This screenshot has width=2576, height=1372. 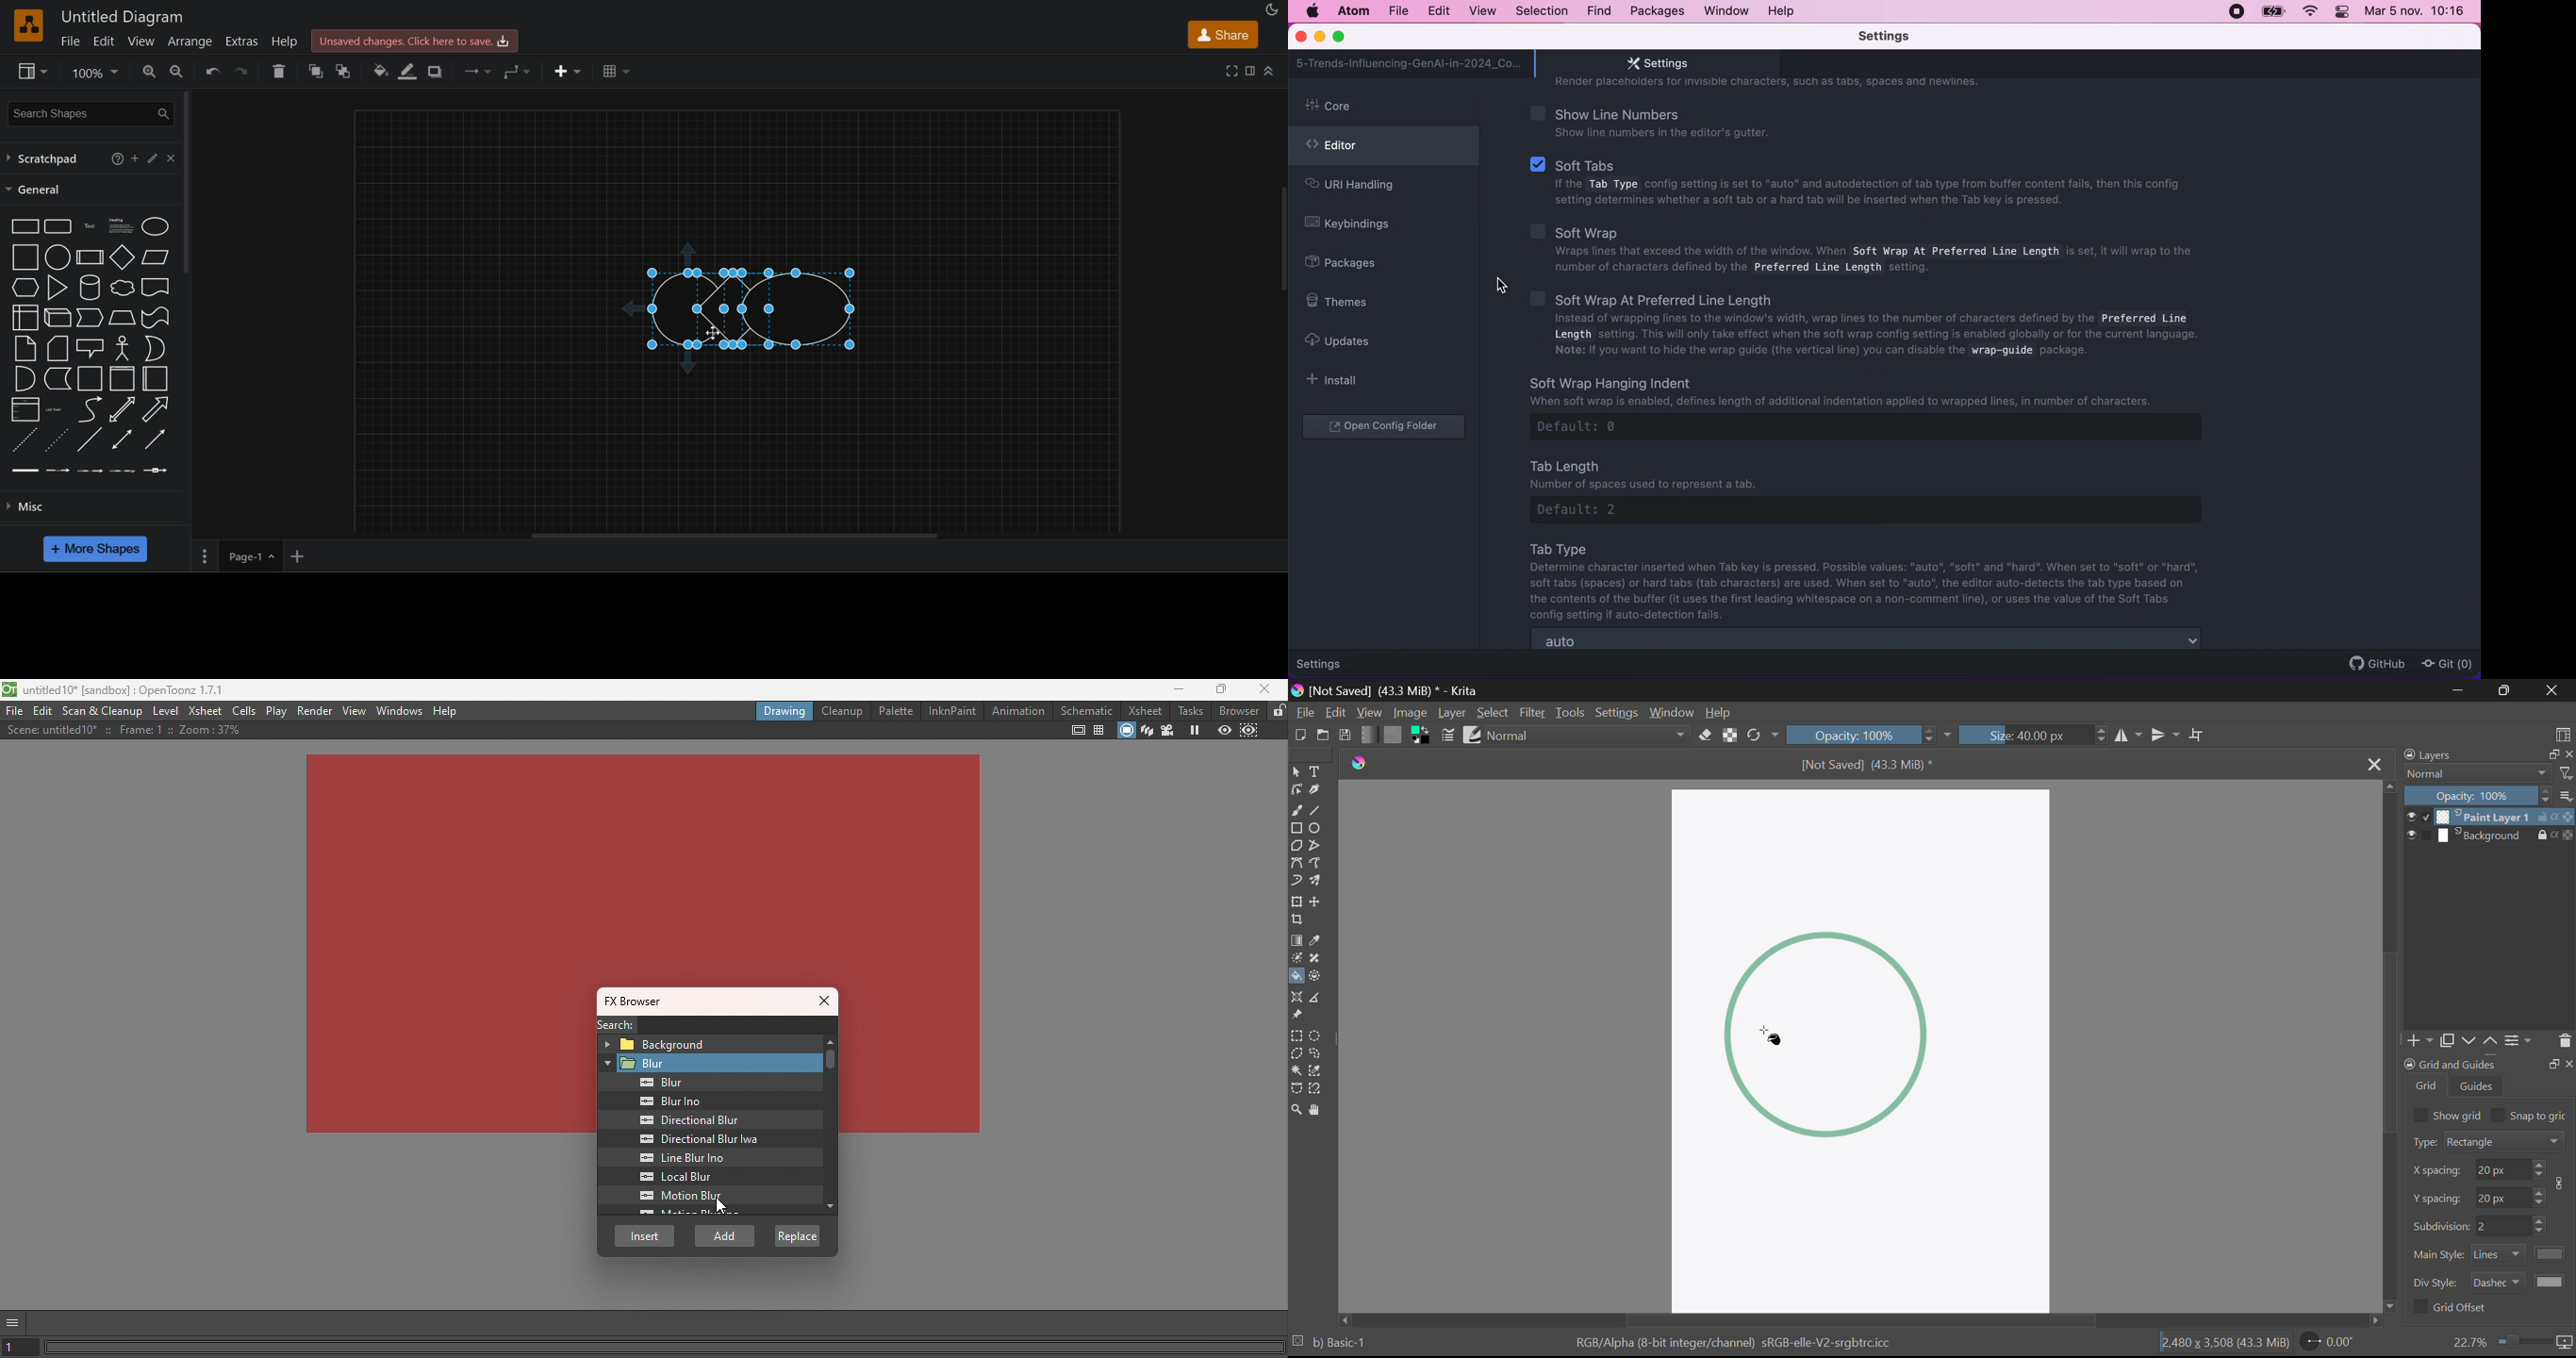 What do you see at coordinates (1296, 1073) in the screenshot?
I see `Continuous Selection` at bounding box center [1296, 1073].